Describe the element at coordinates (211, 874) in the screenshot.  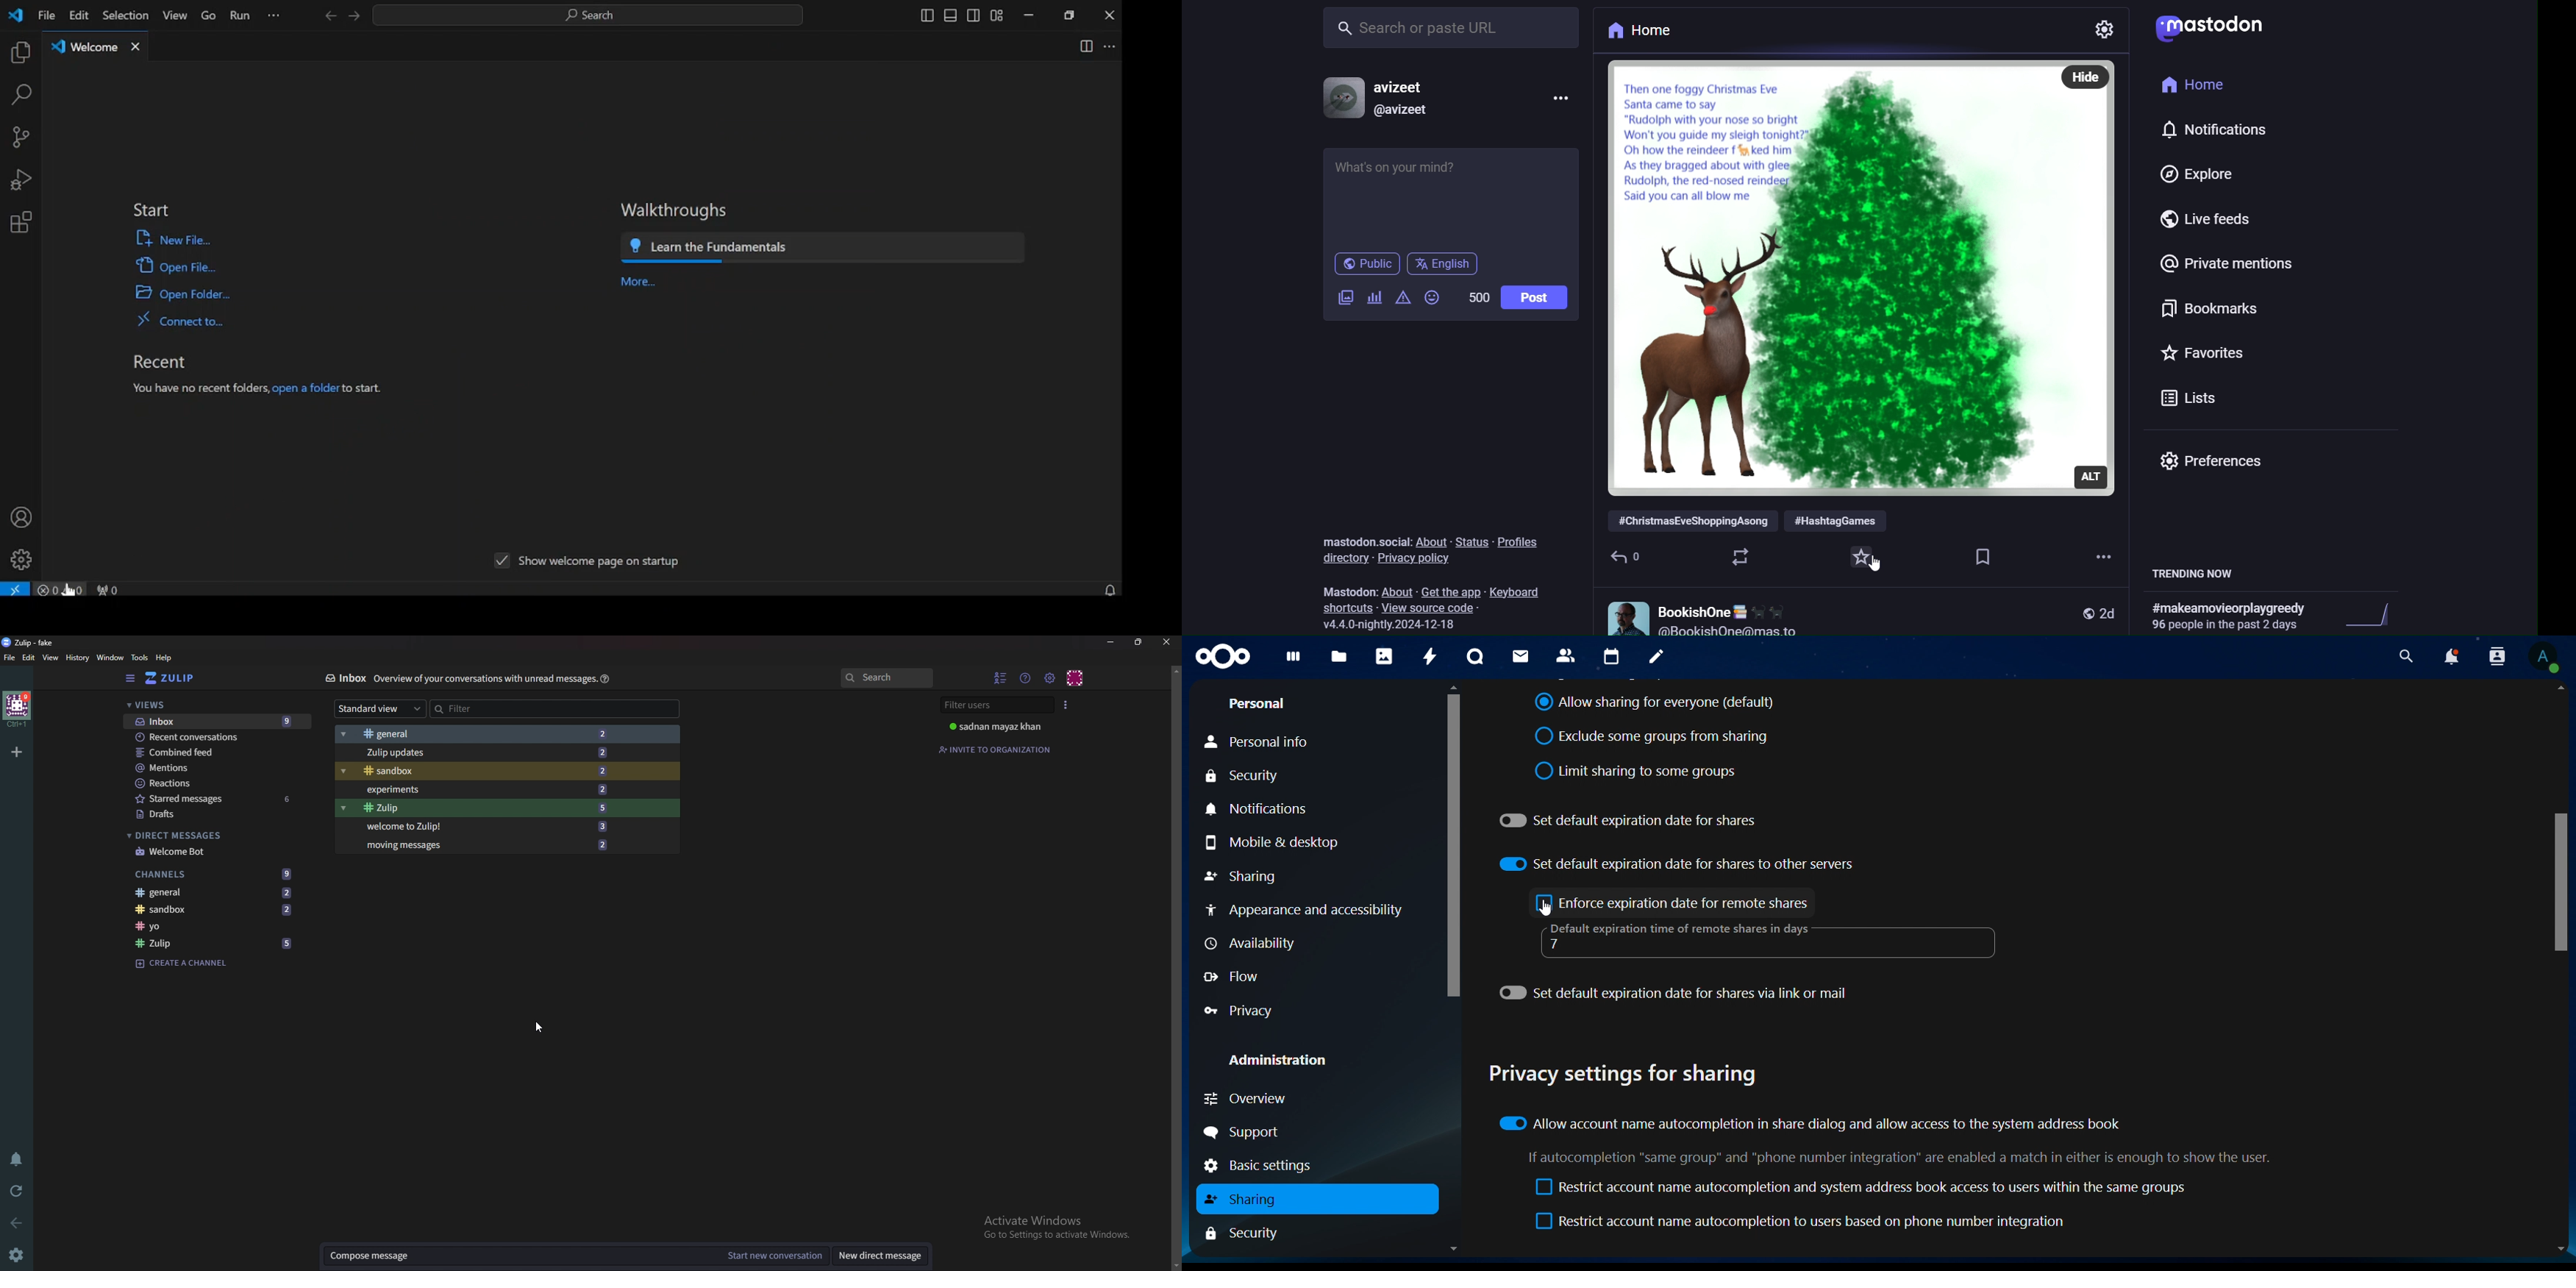
I see `Channels` at that location.